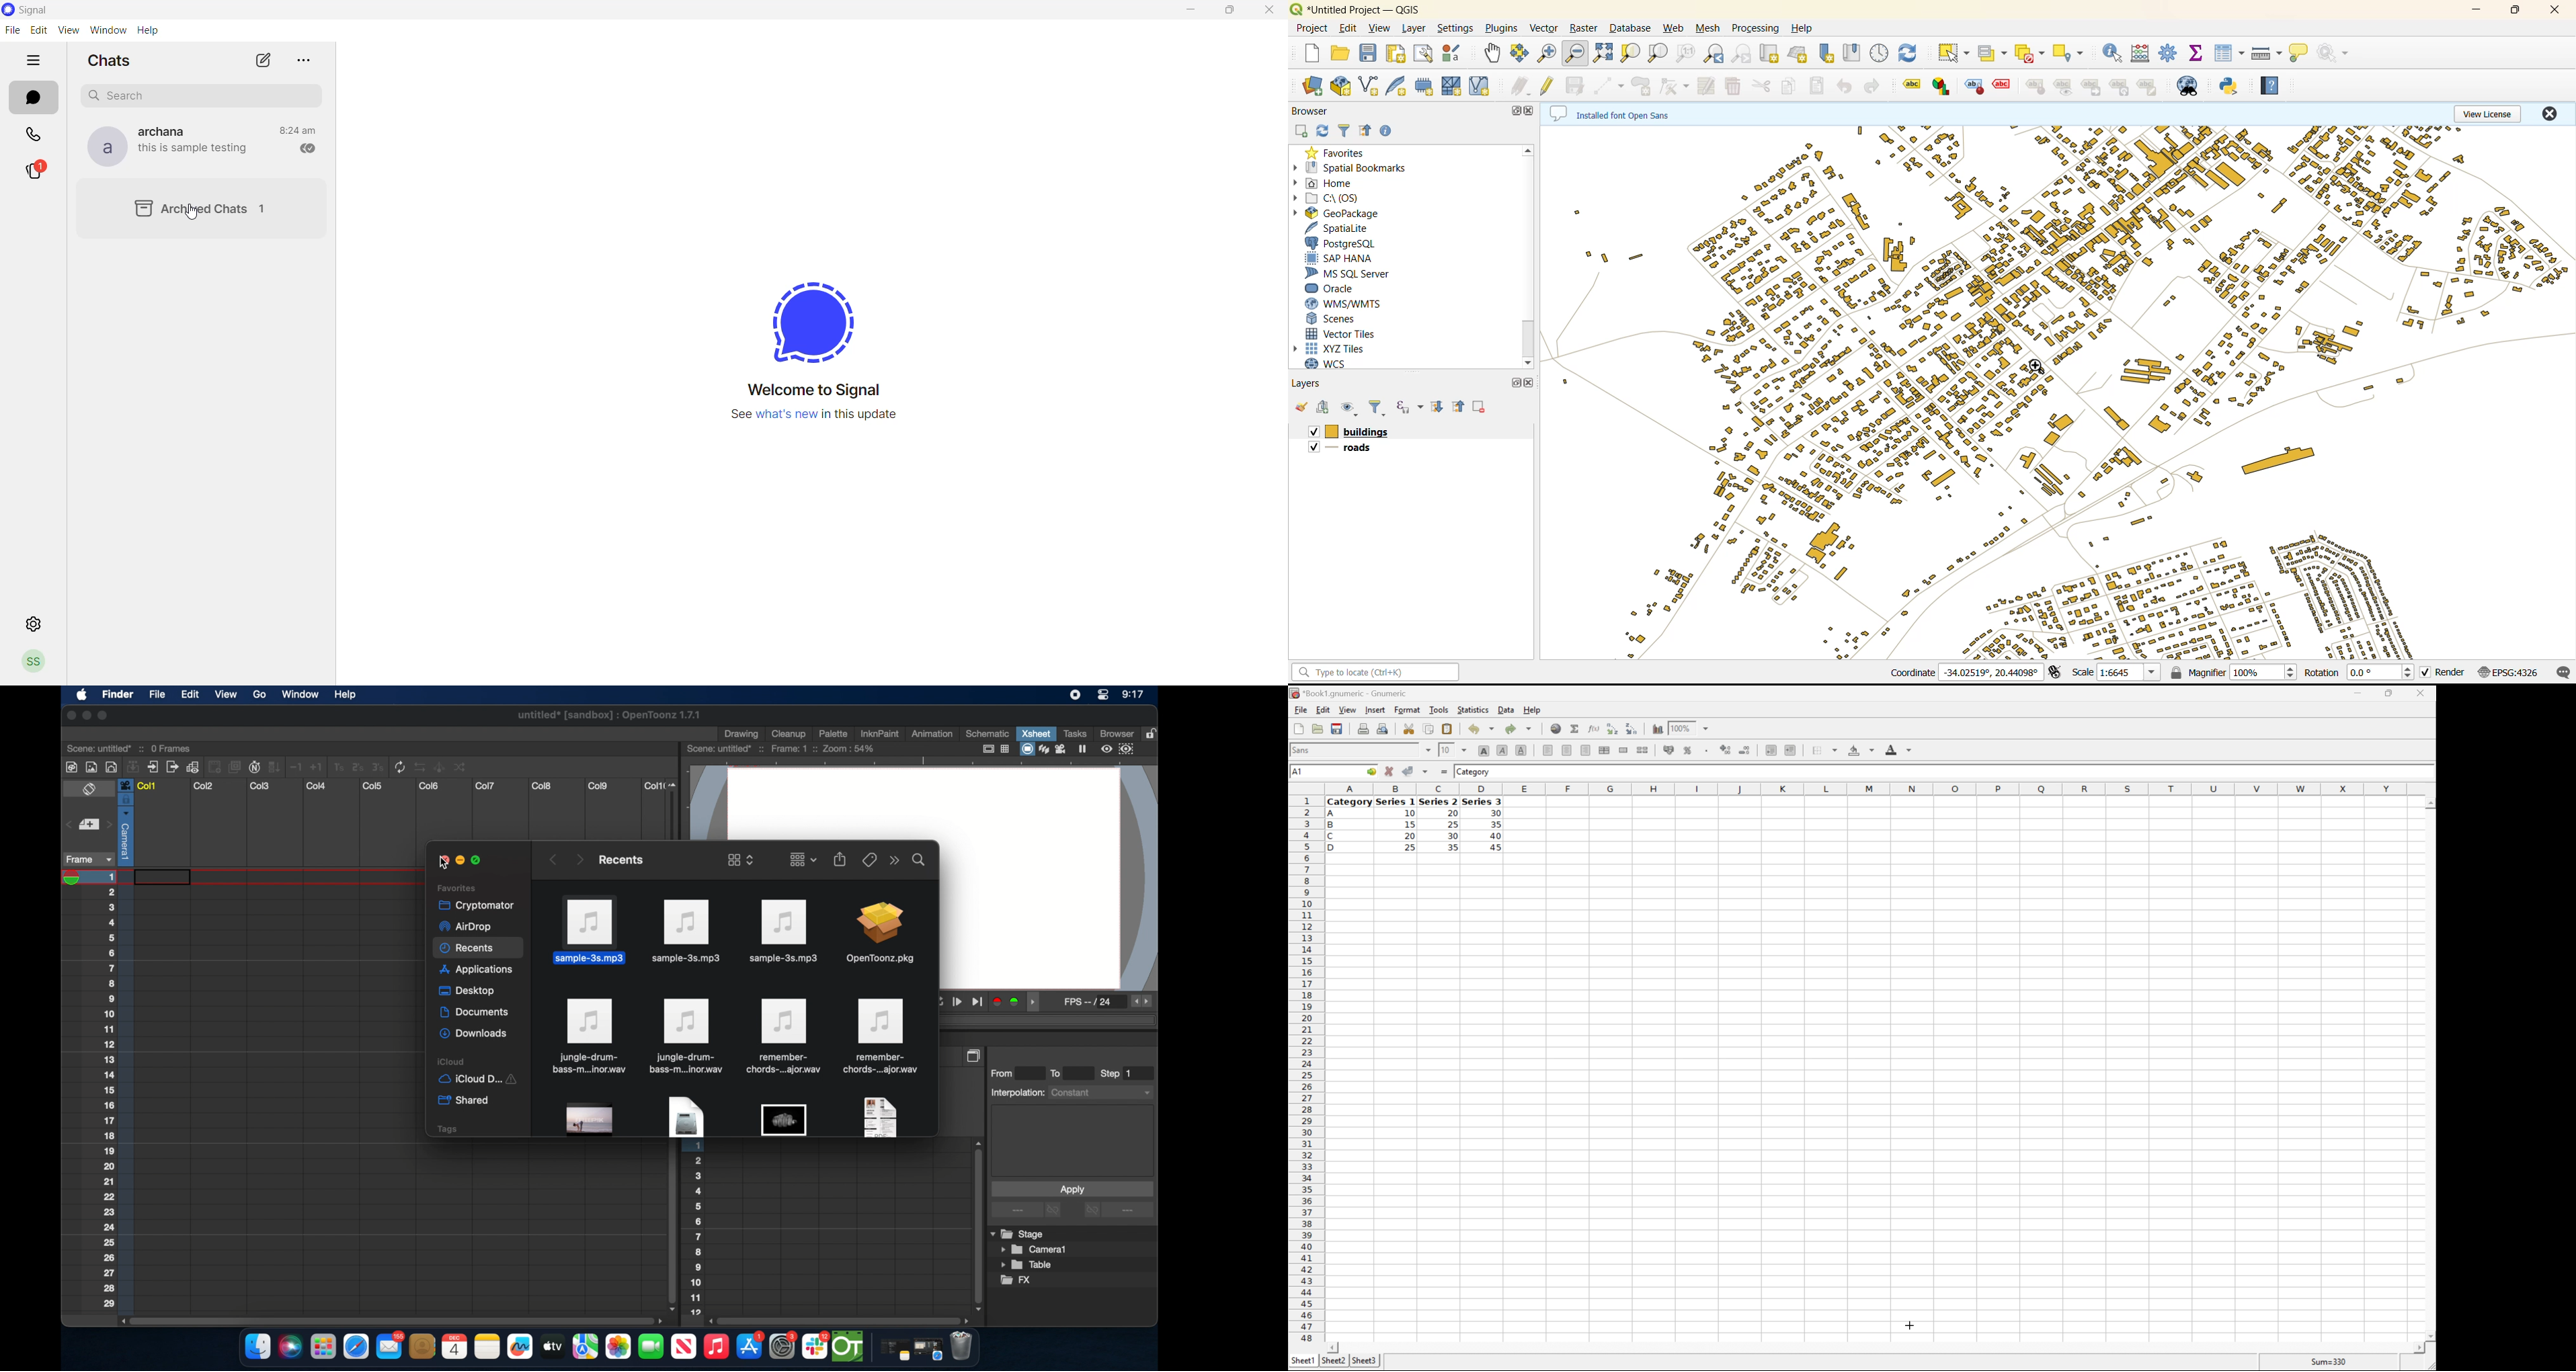 This screenshot has width=2576, height=1372. I want to click on Series 2, so click(1437, 801).